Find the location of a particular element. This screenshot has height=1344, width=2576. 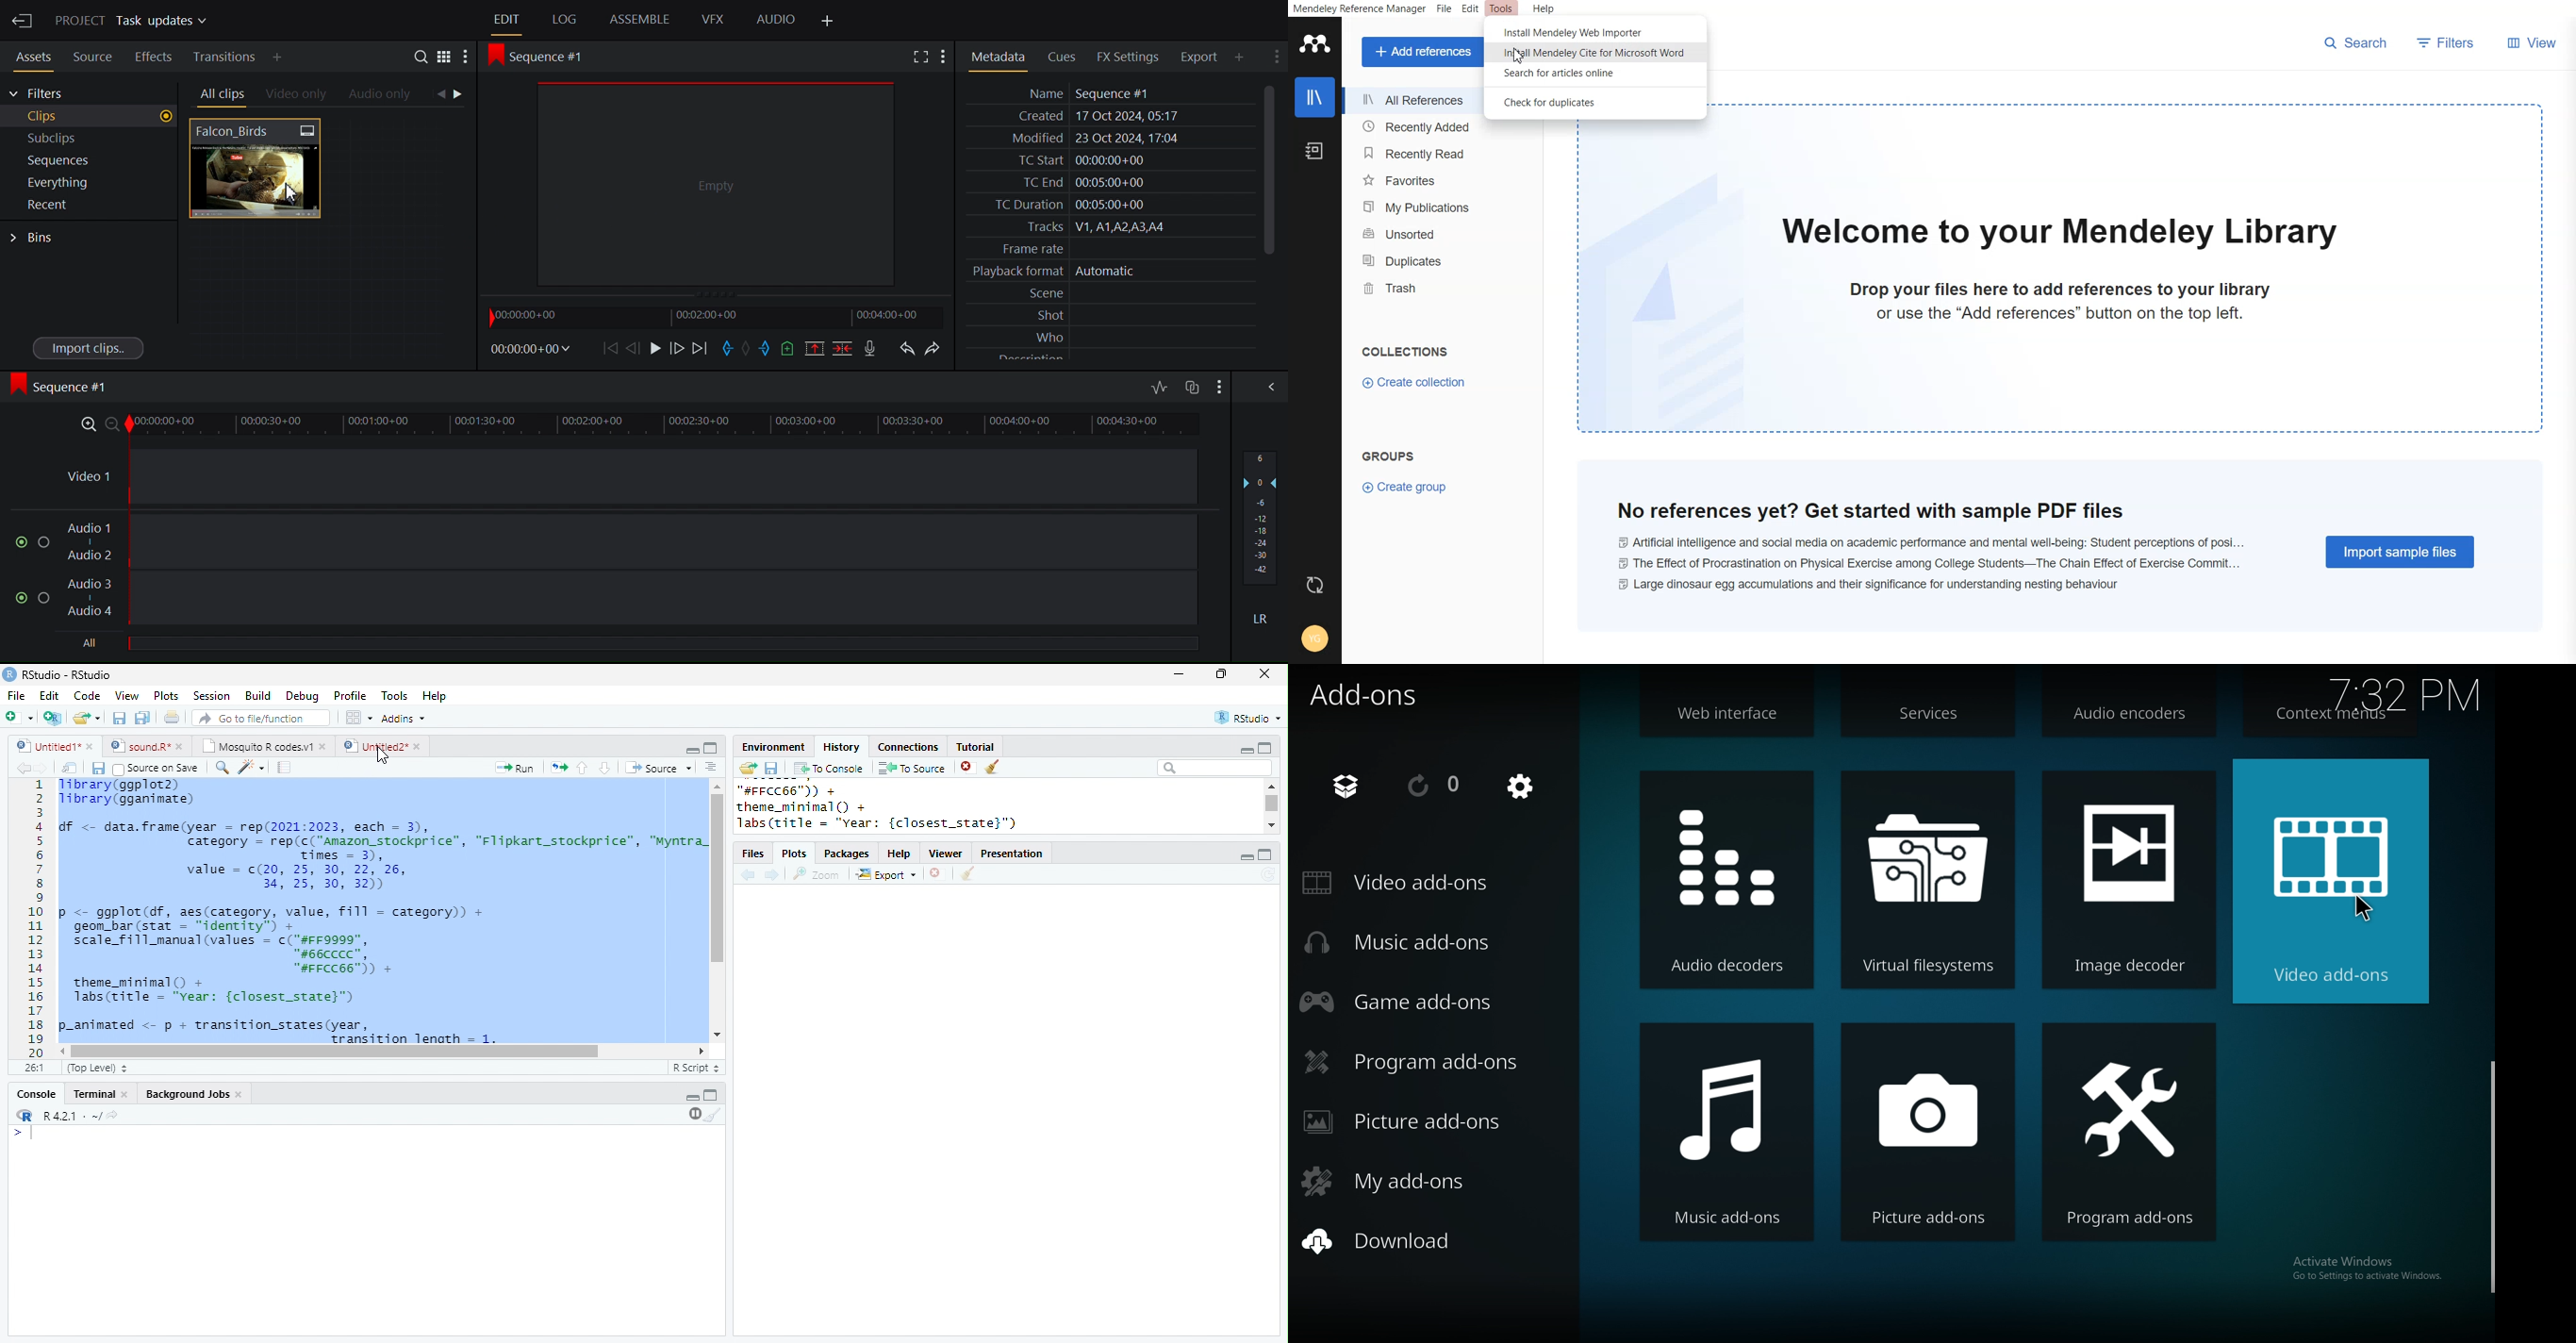

Debug is located at coordinates (303, 697).